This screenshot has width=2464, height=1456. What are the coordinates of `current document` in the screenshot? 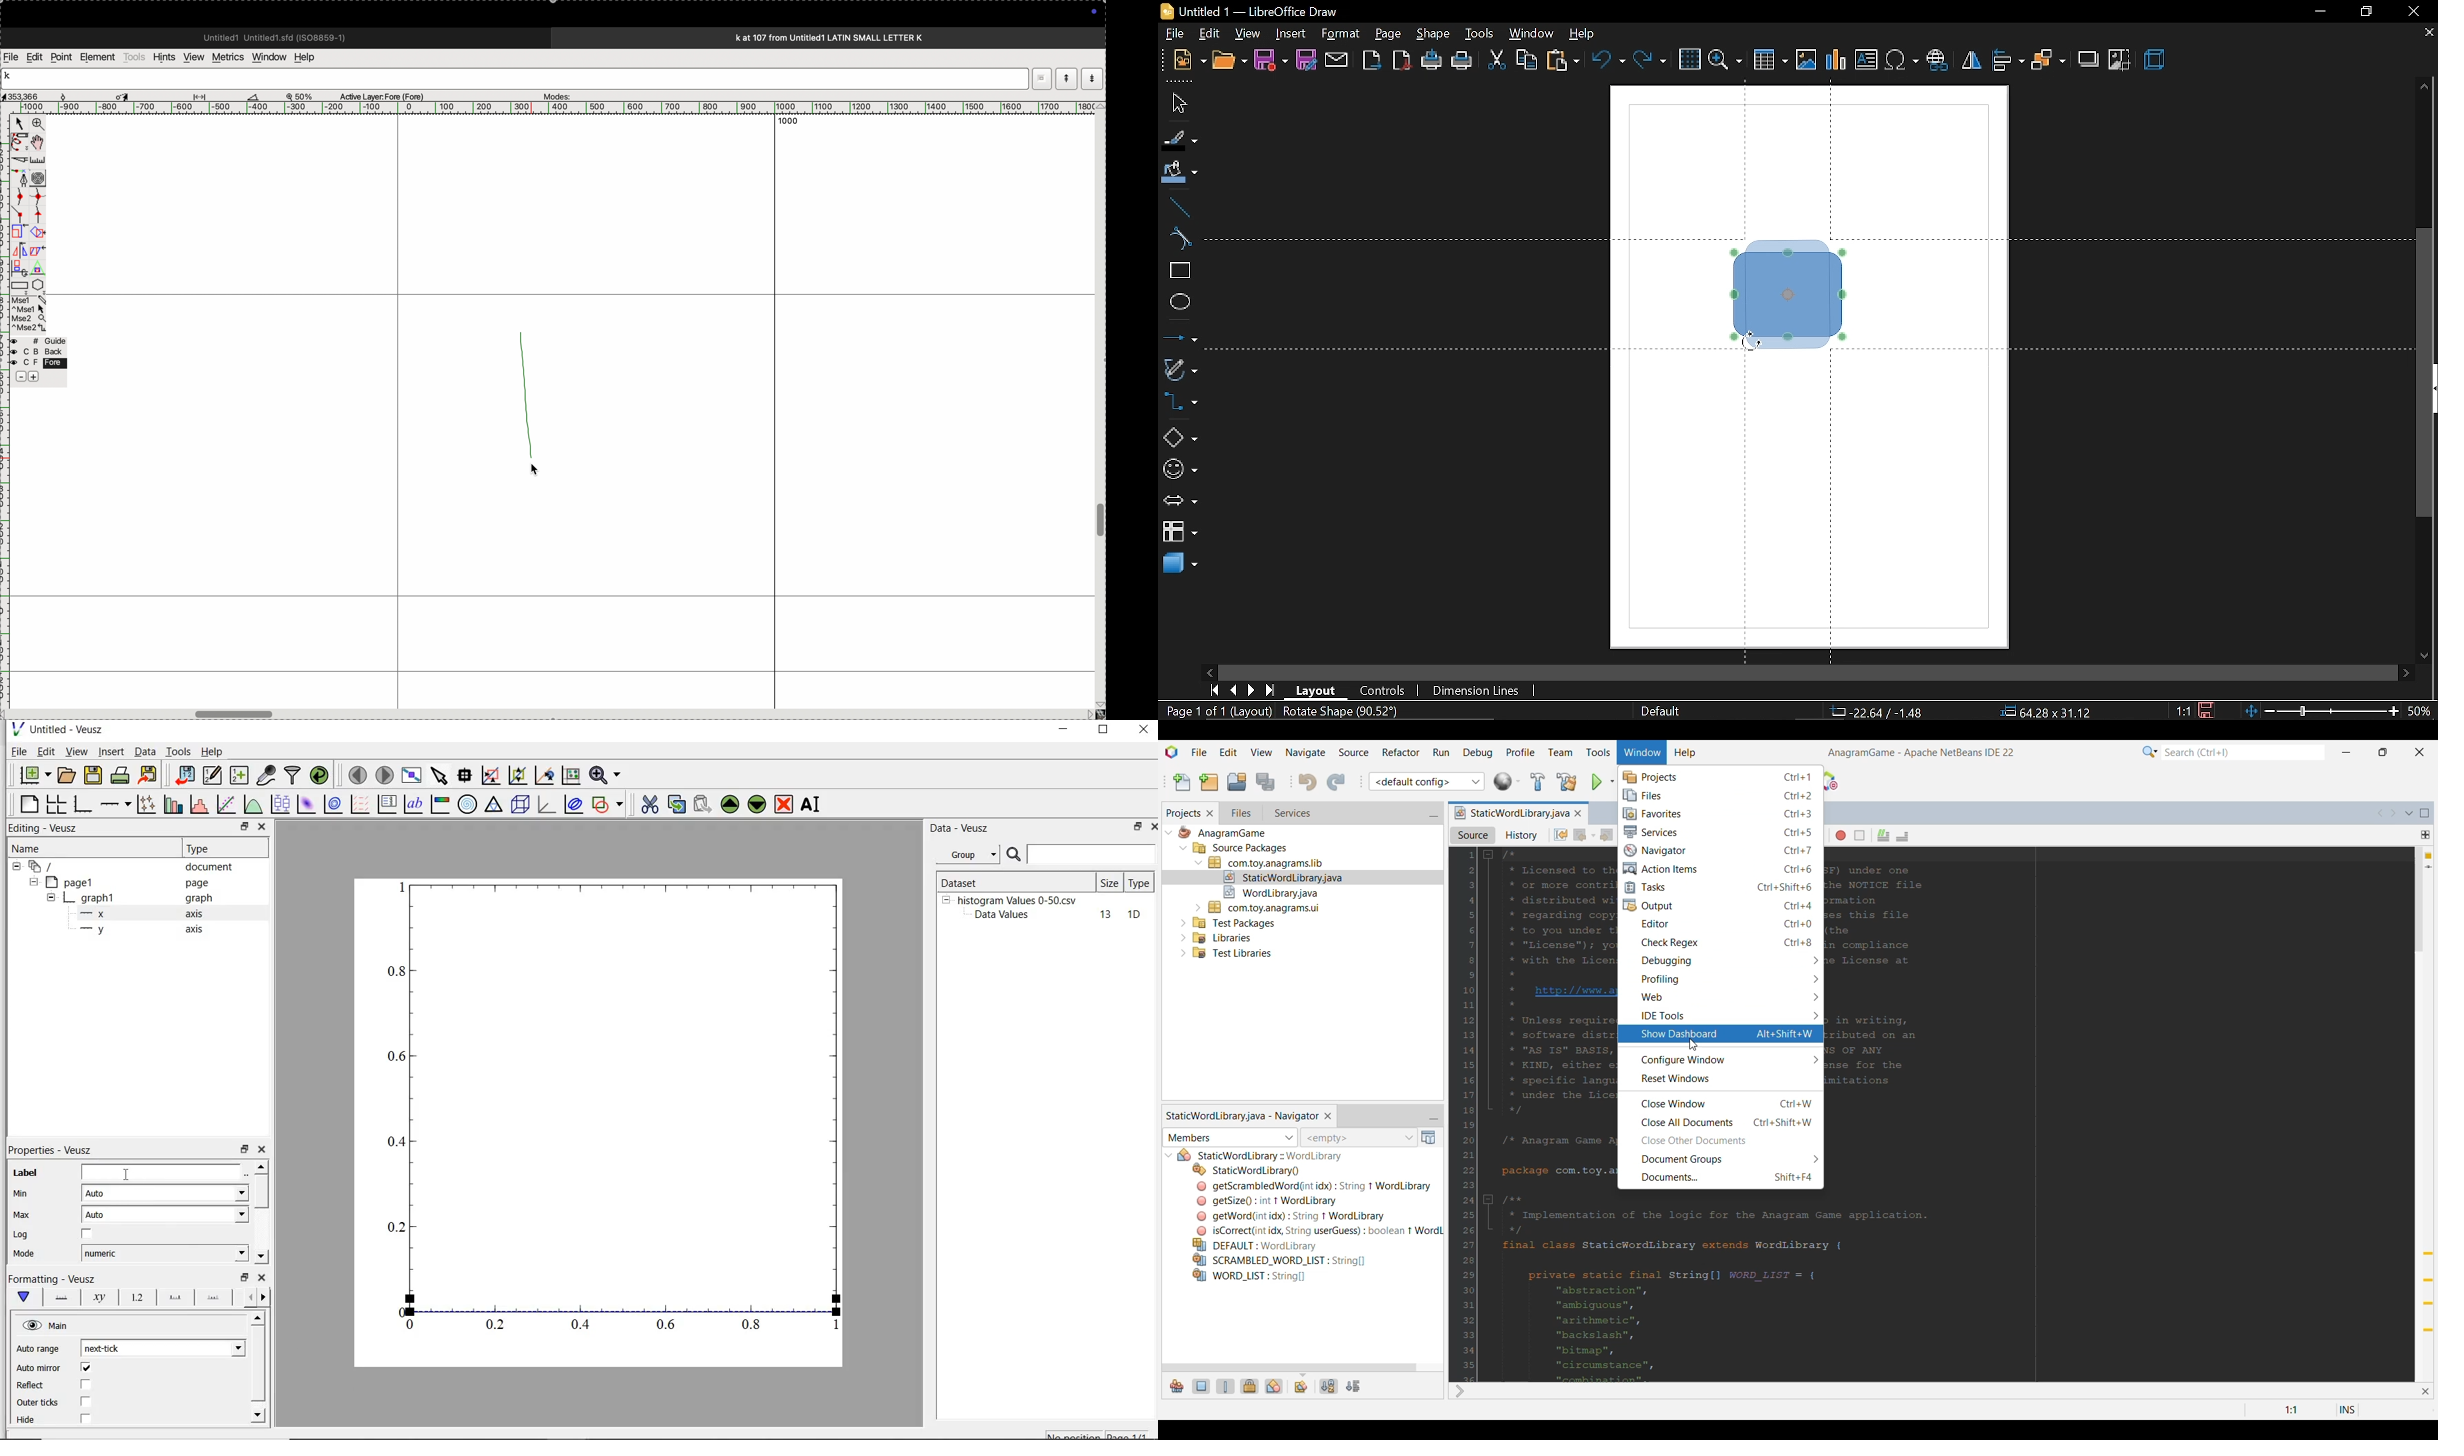 It's located at (43, 867).